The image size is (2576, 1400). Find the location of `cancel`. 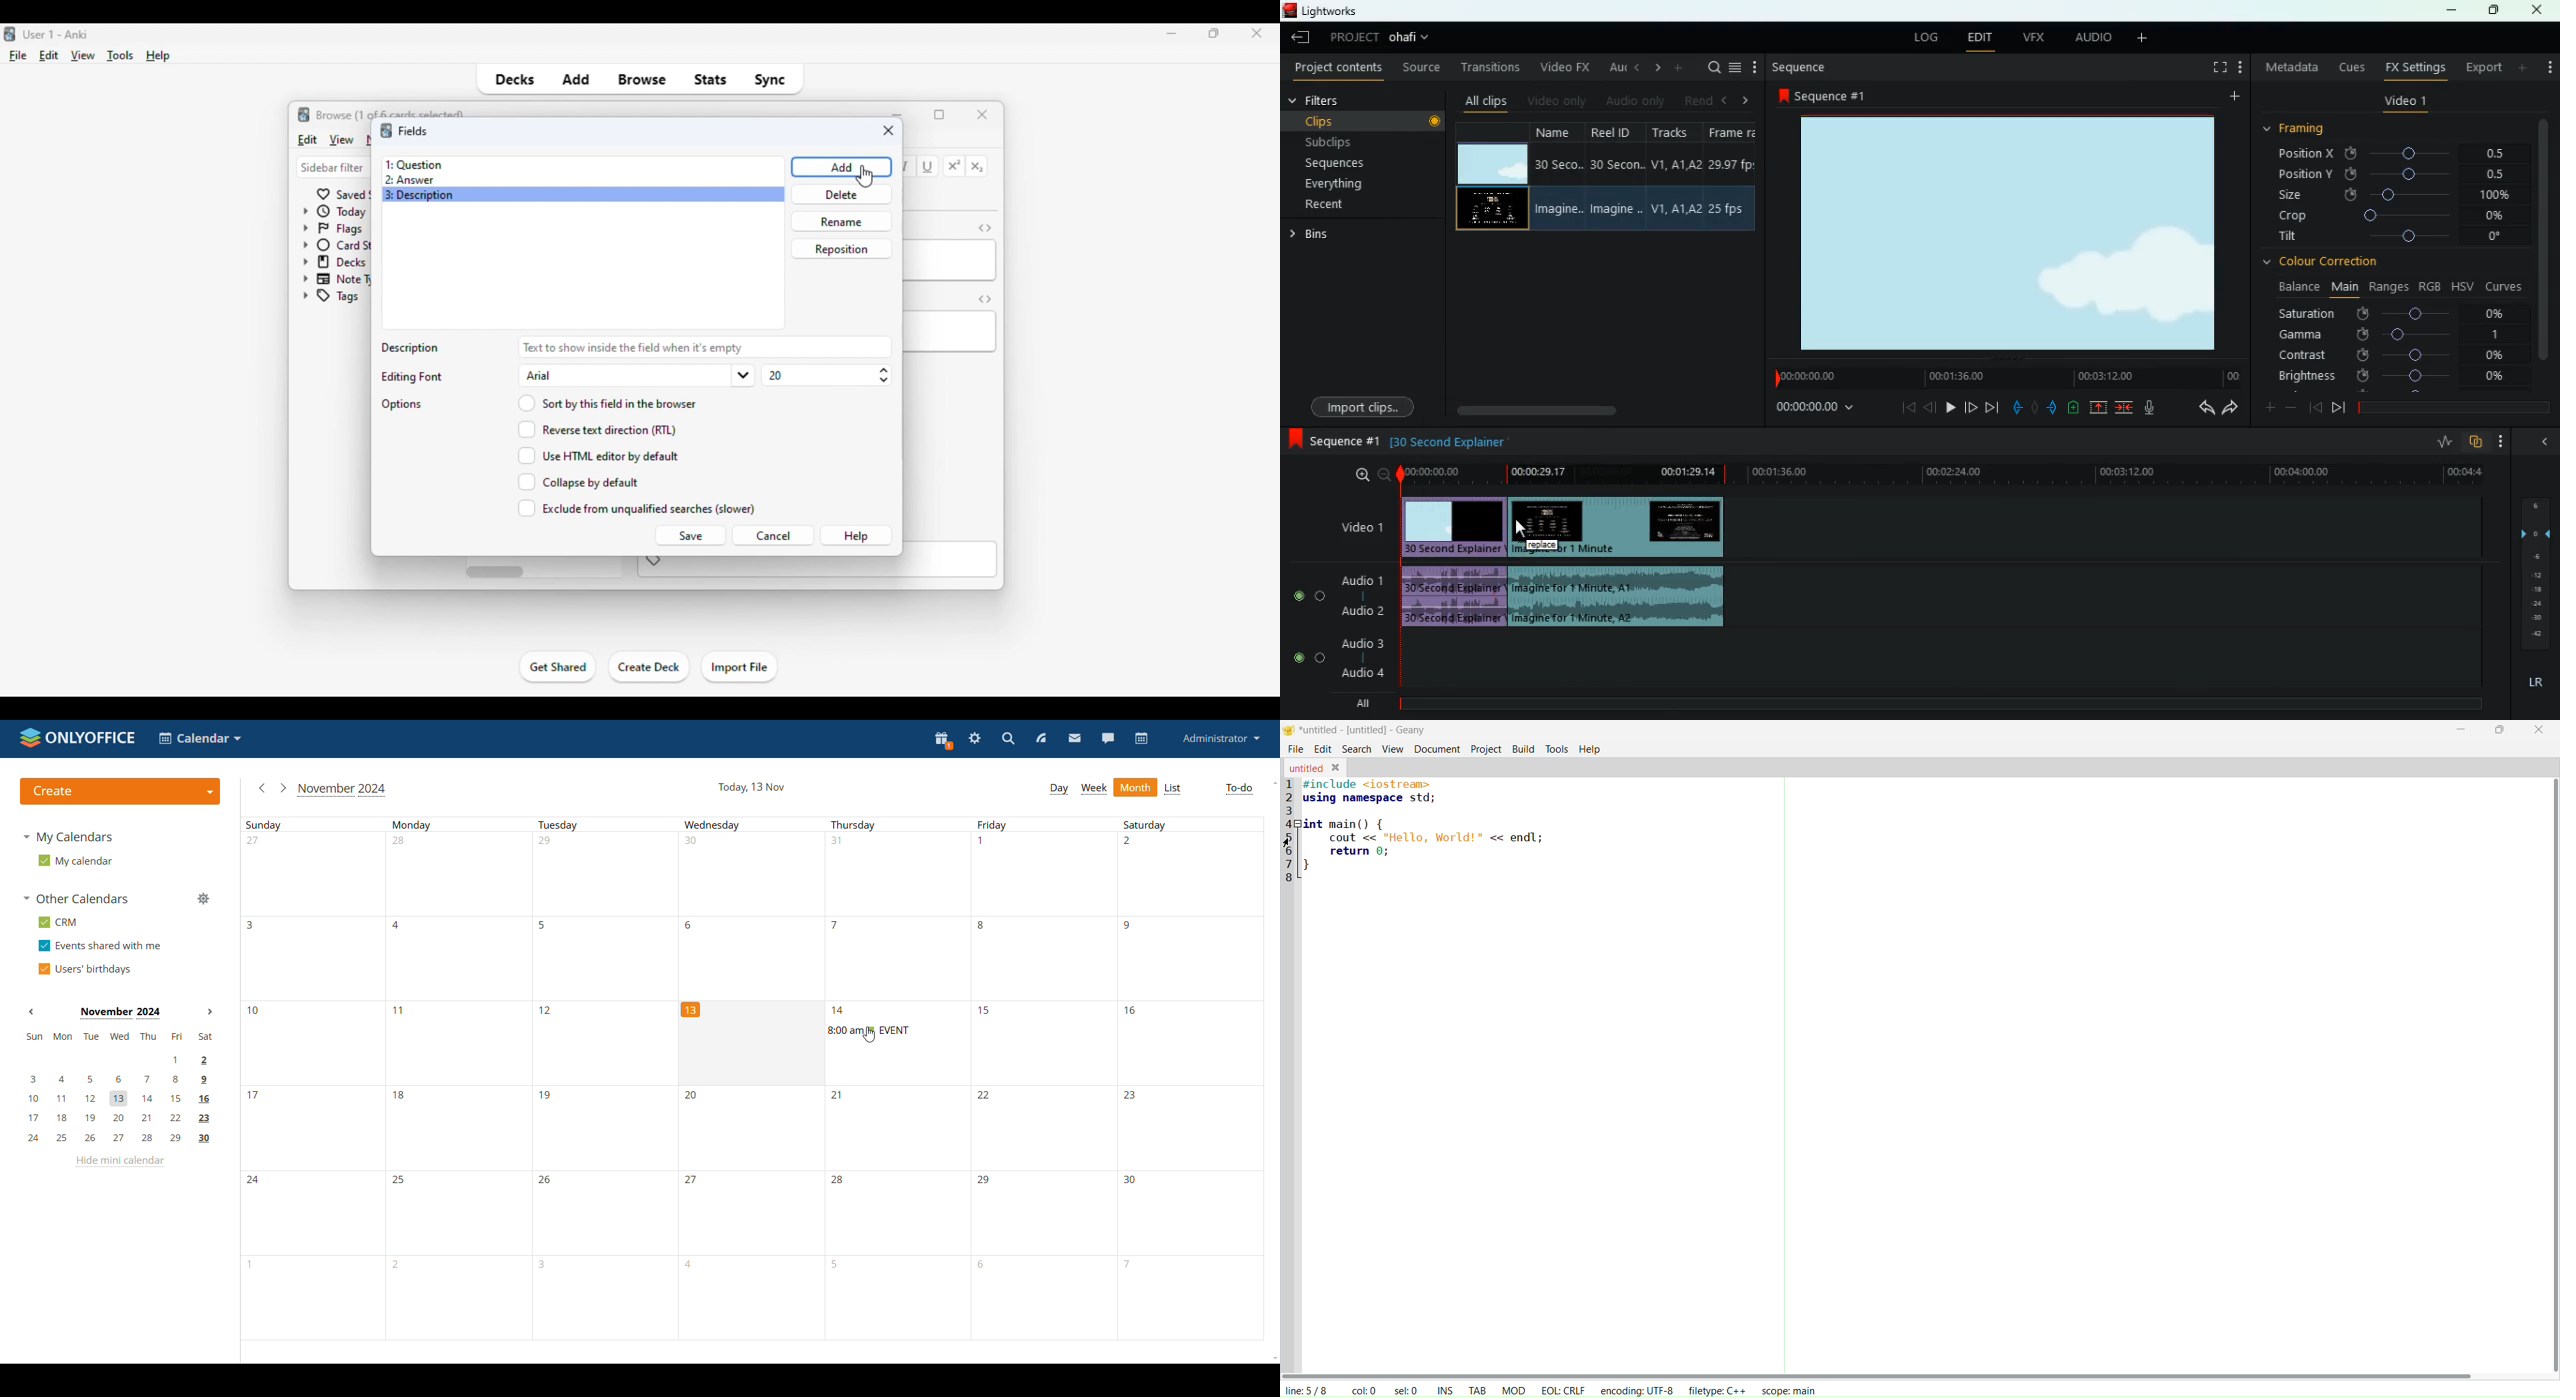

cancel is located at coordinates (773, 536).